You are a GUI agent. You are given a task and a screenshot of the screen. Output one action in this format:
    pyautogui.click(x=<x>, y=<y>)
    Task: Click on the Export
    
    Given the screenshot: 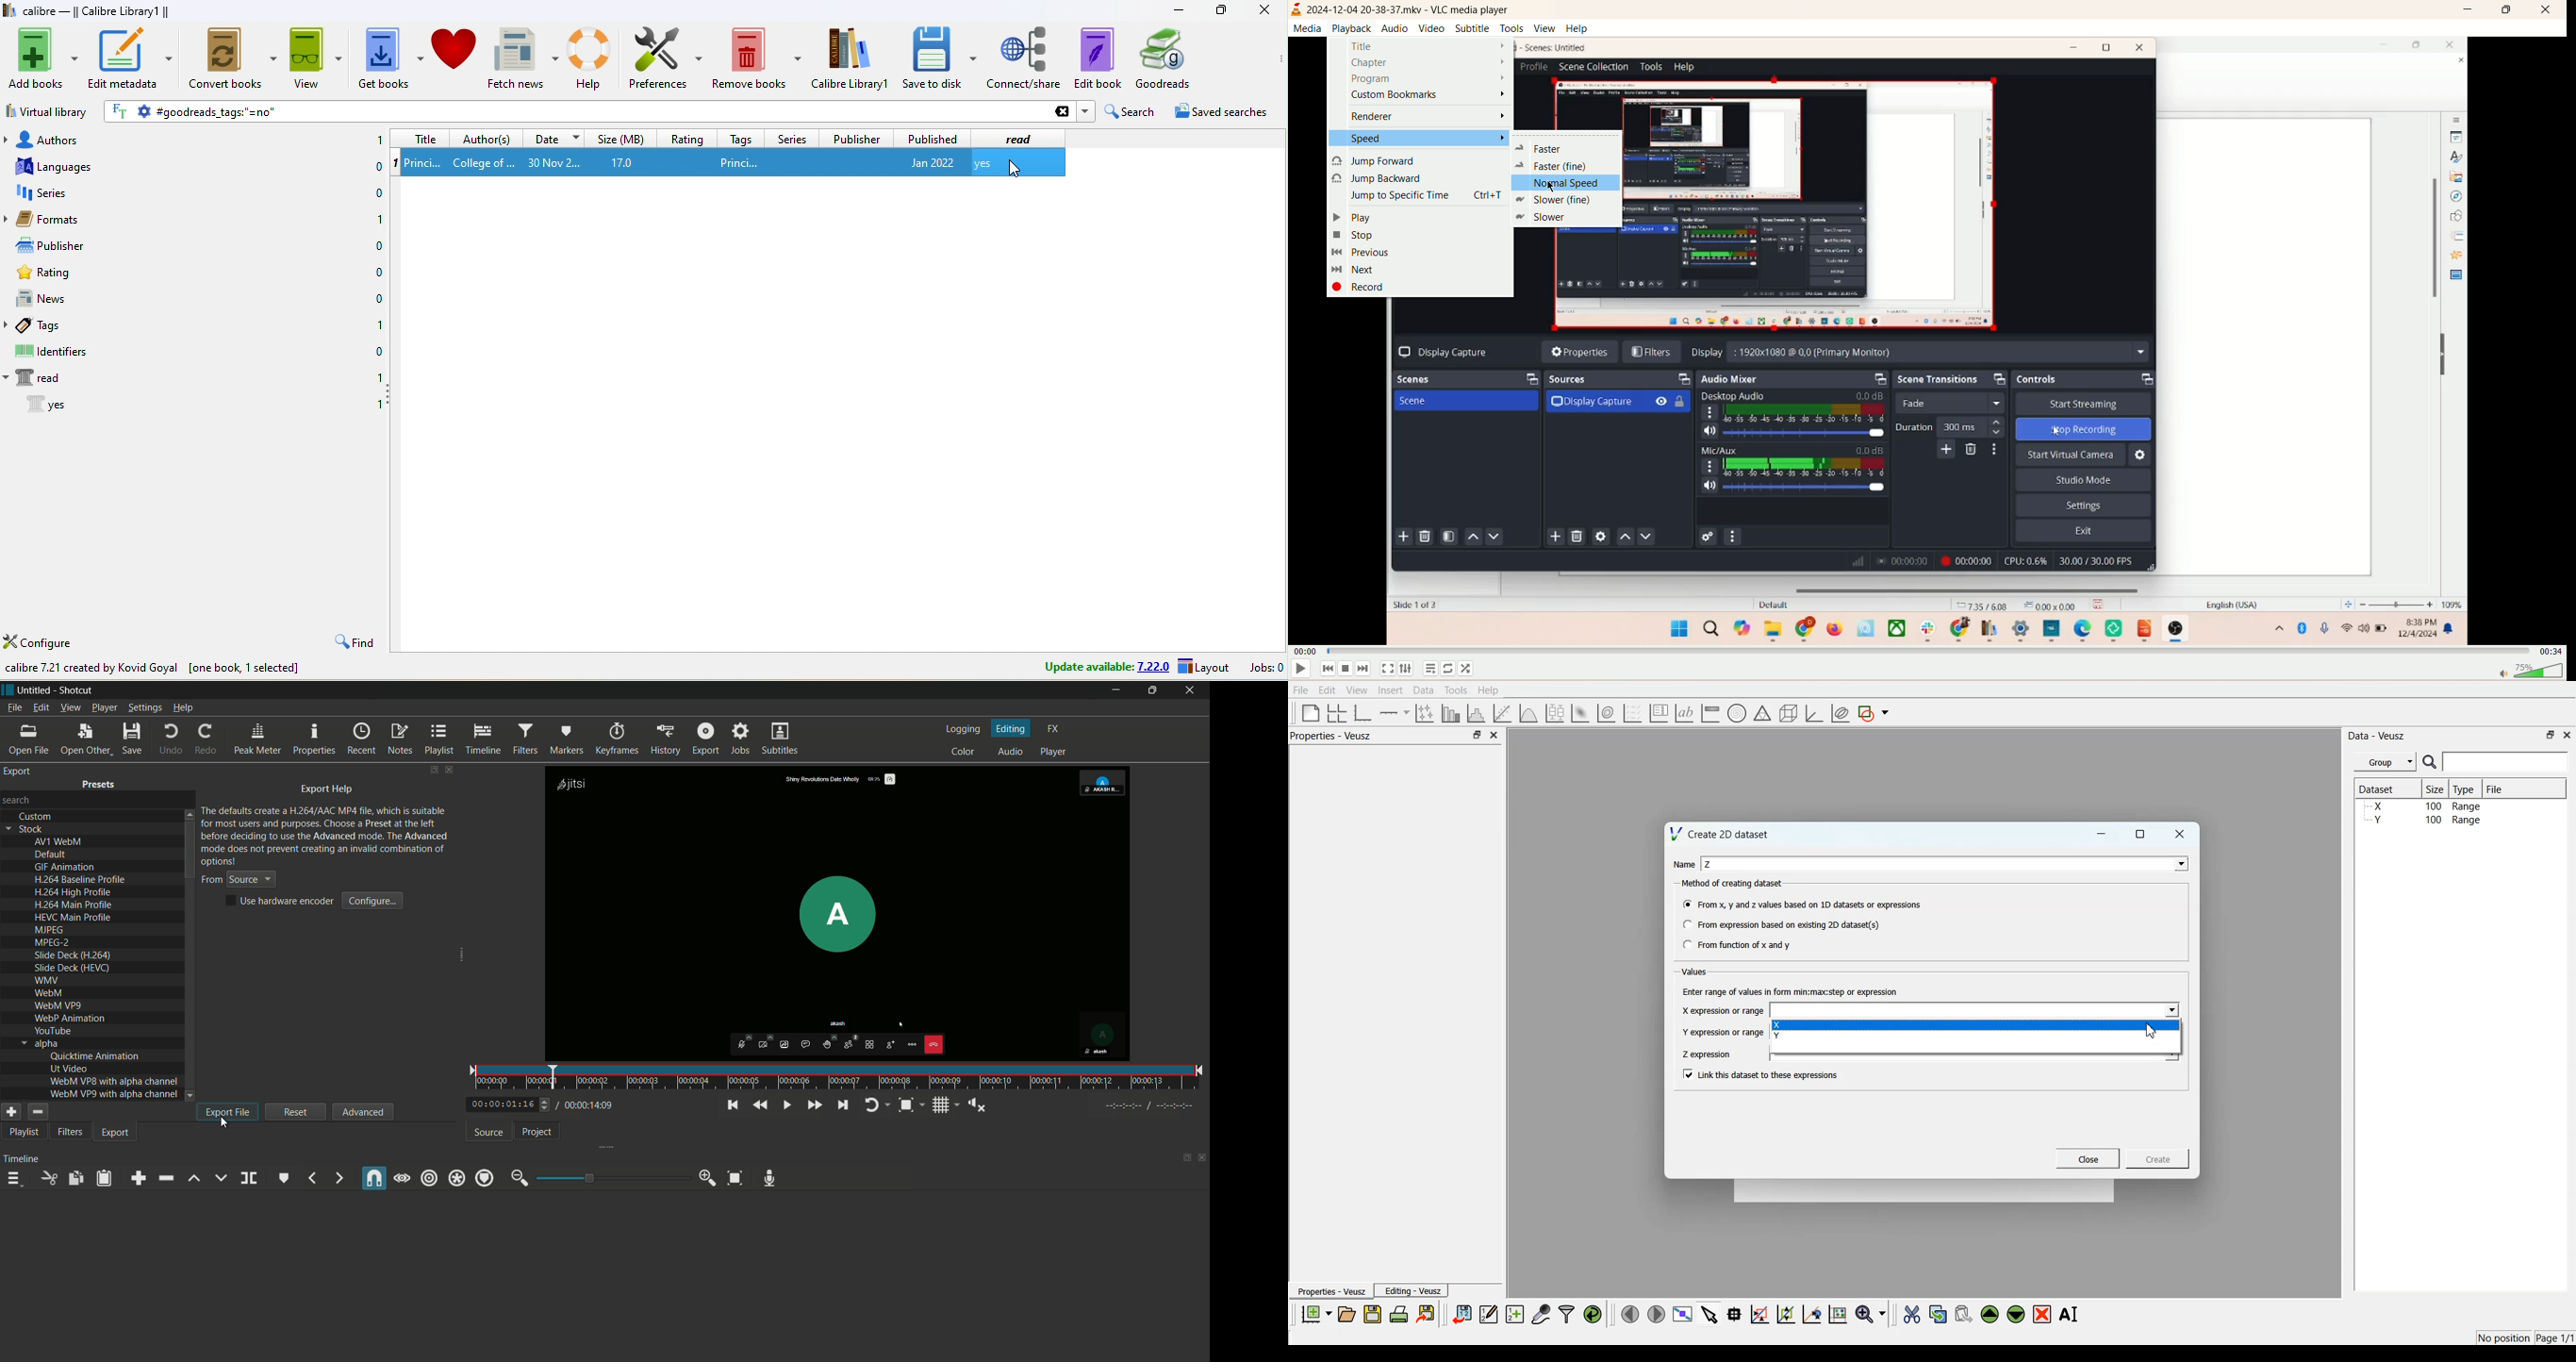 What is the action you would take?
    pyautogui.click(x=117, y=1132)
    